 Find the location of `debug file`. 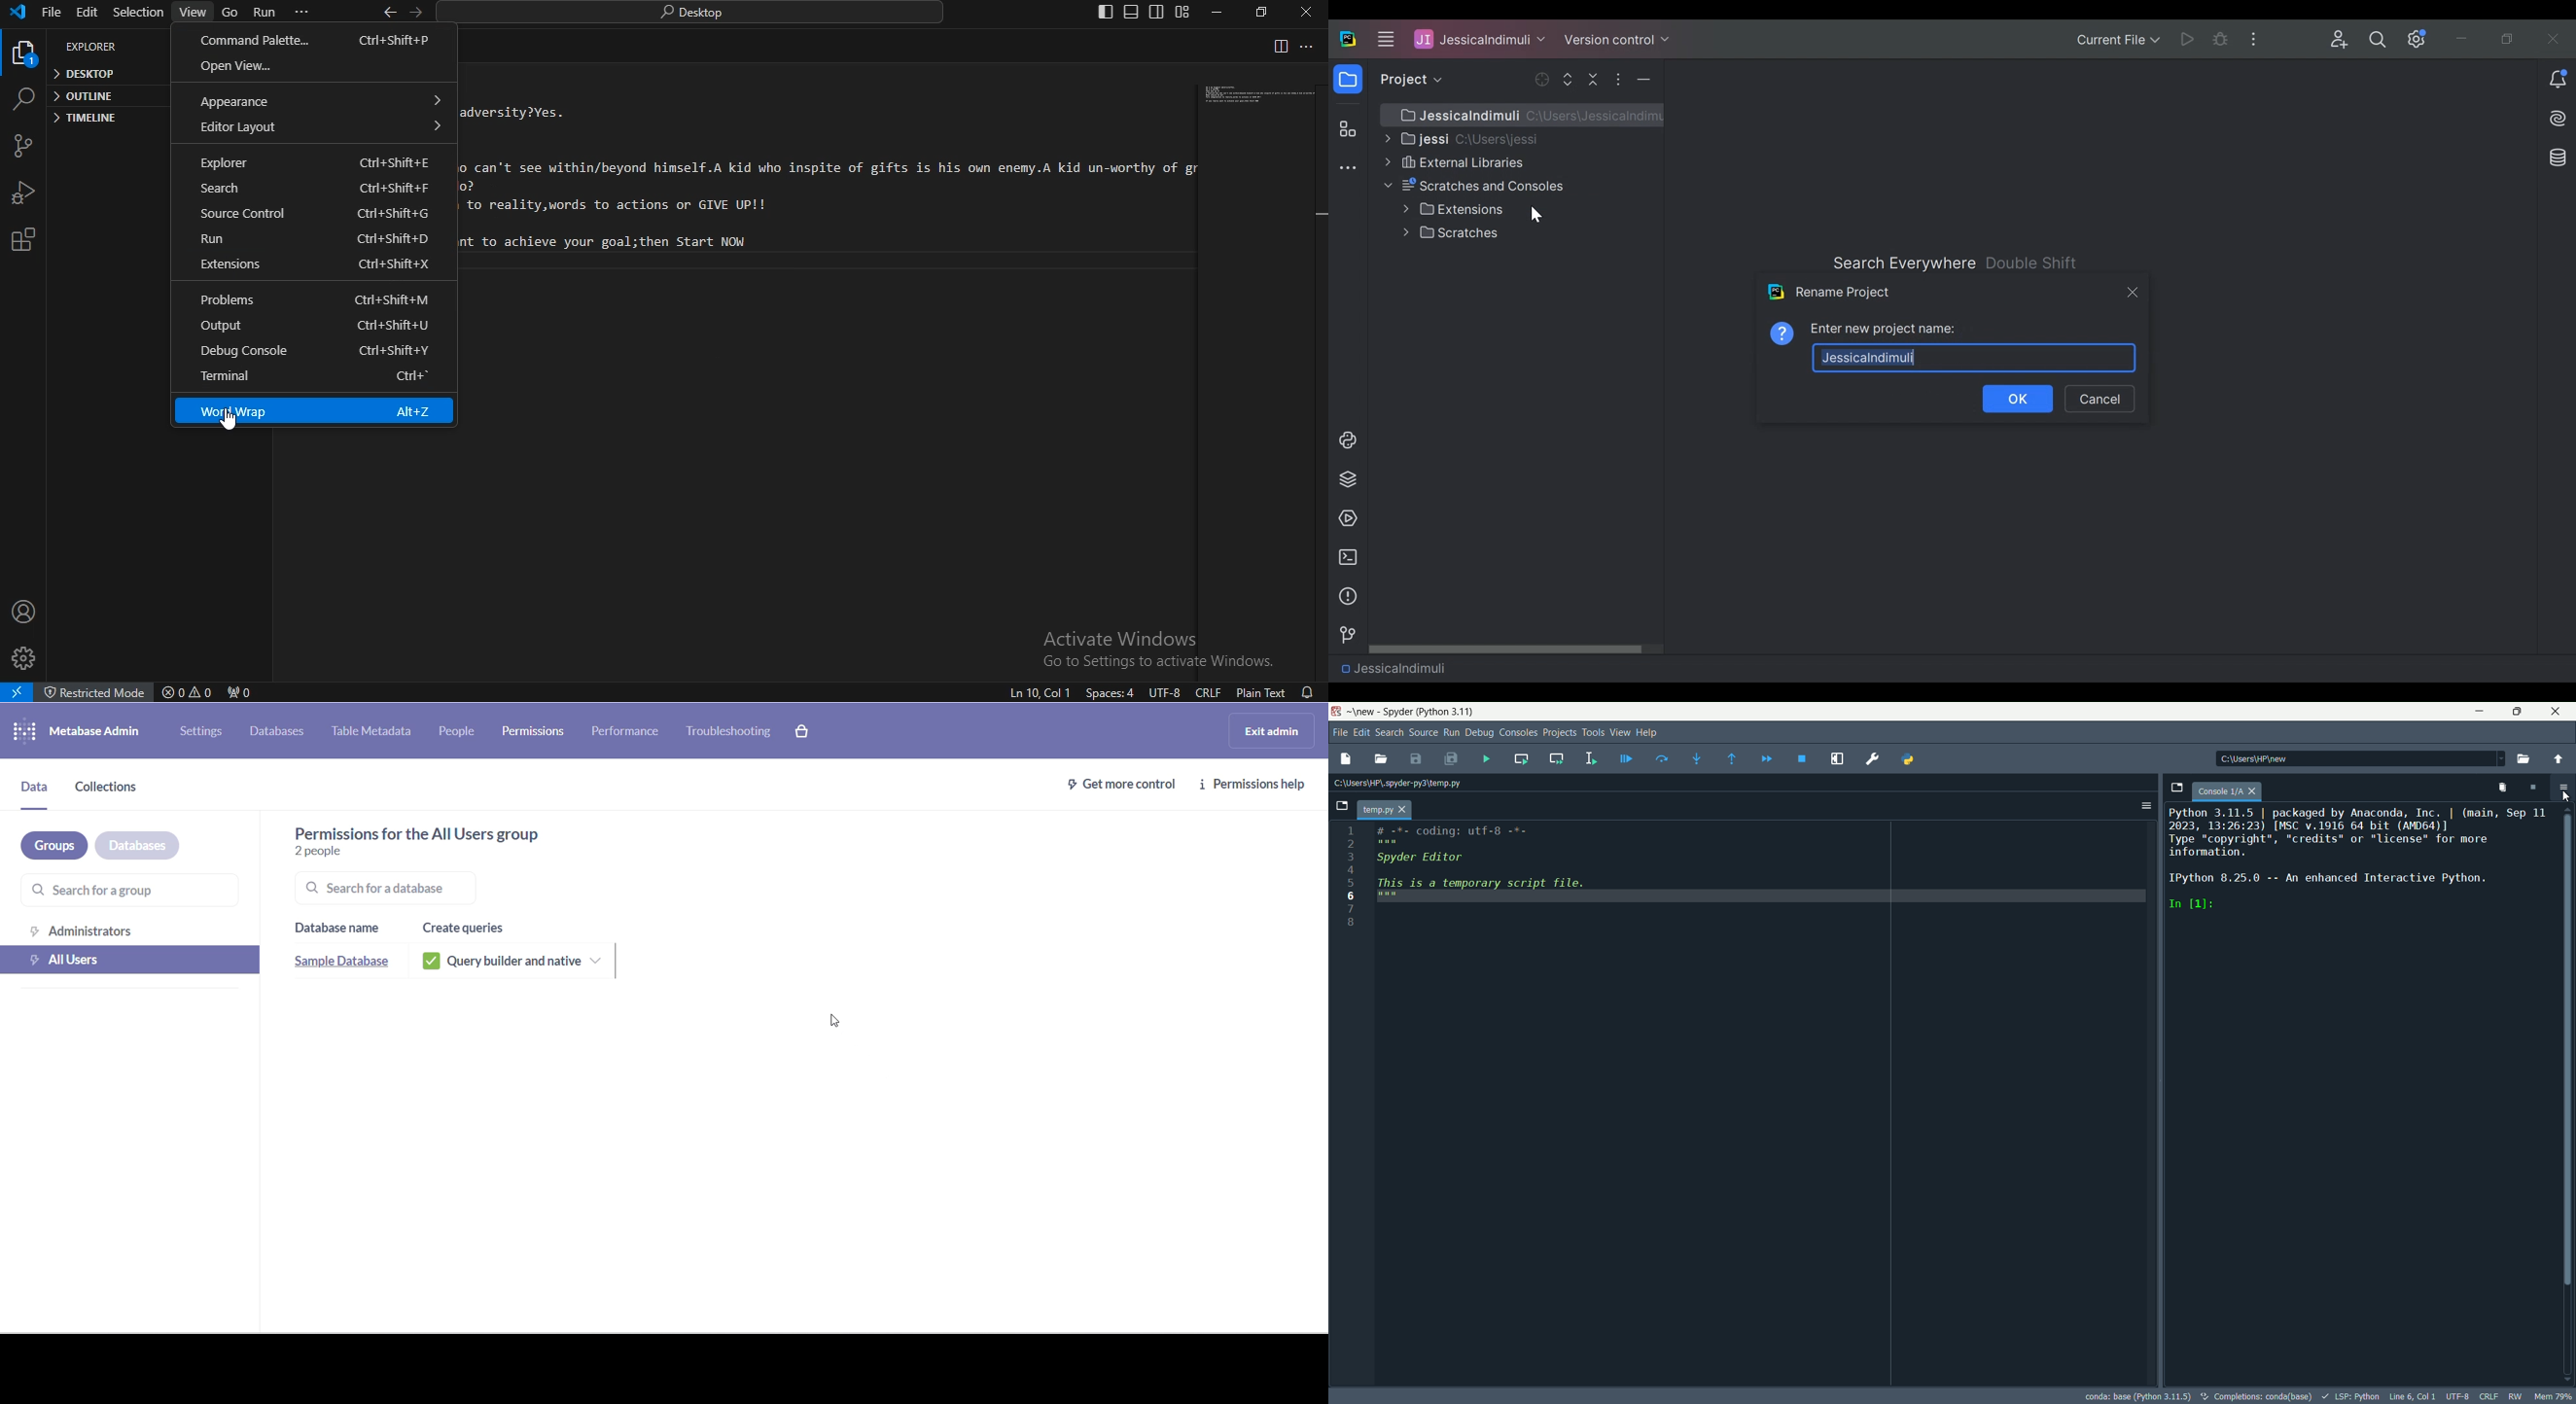

debug file is located at coordinates (1626, 757).